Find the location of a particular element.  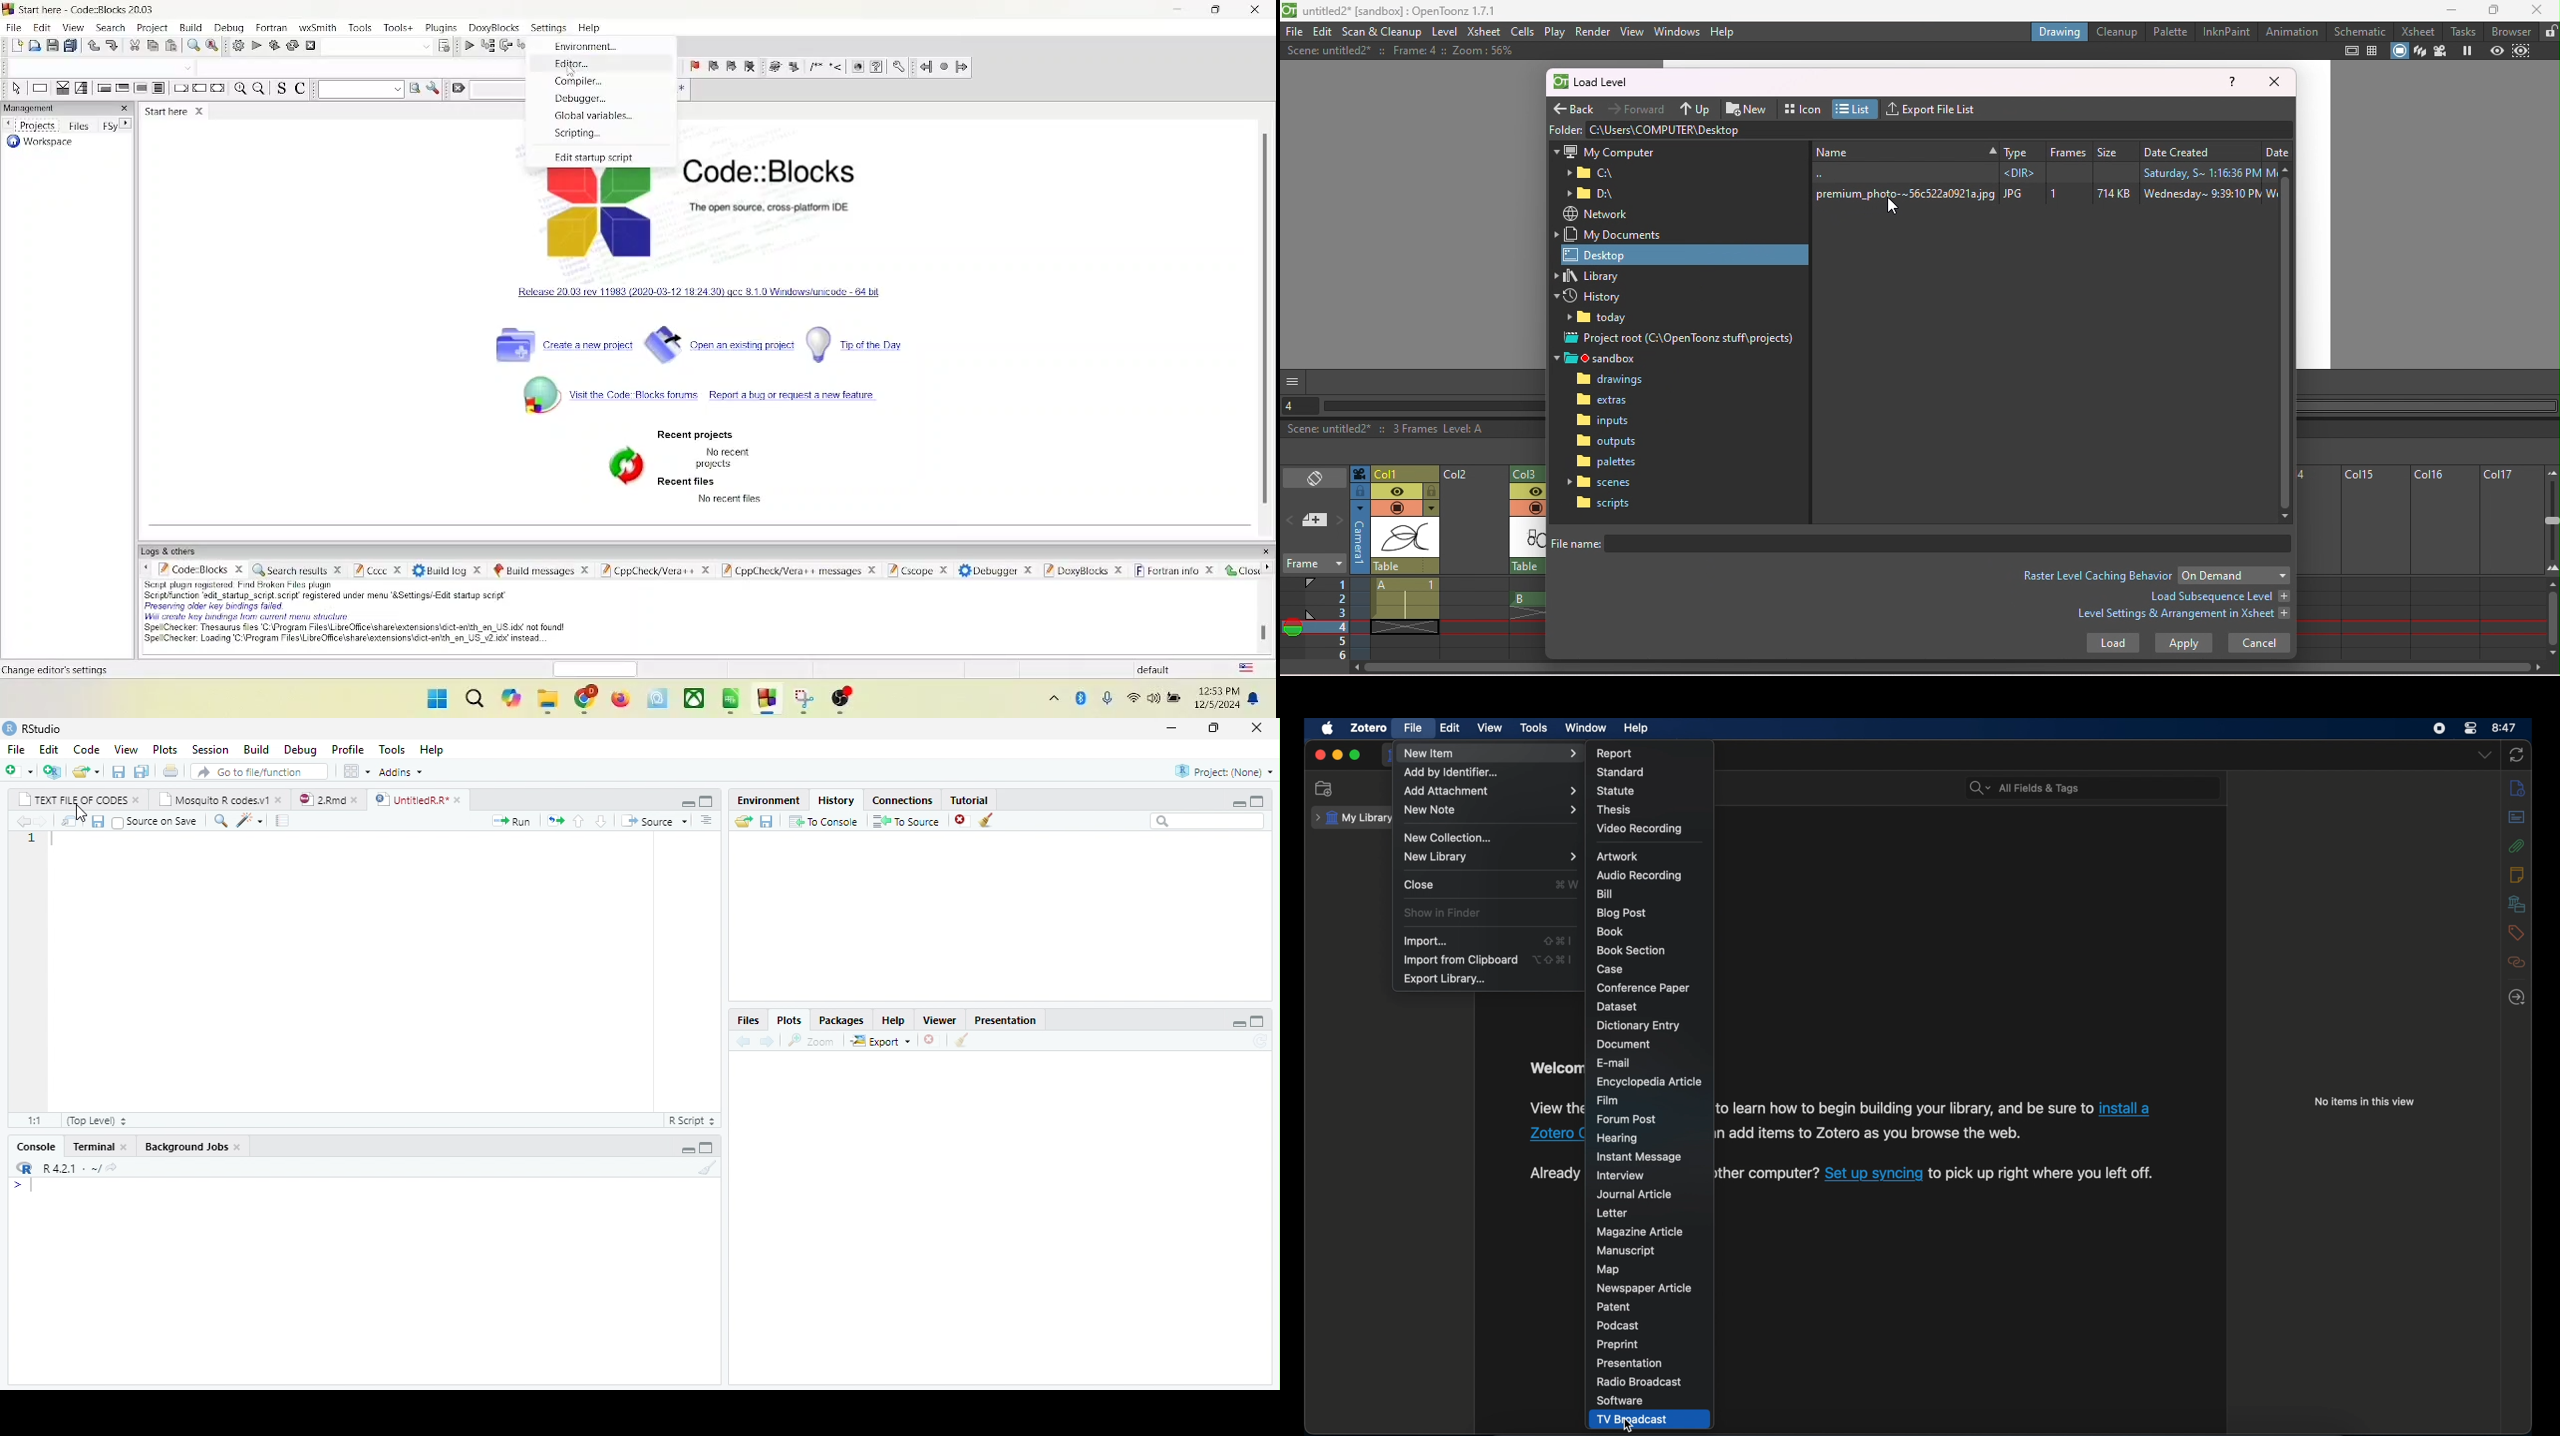

edit startup is located at coordinates (595, 156).